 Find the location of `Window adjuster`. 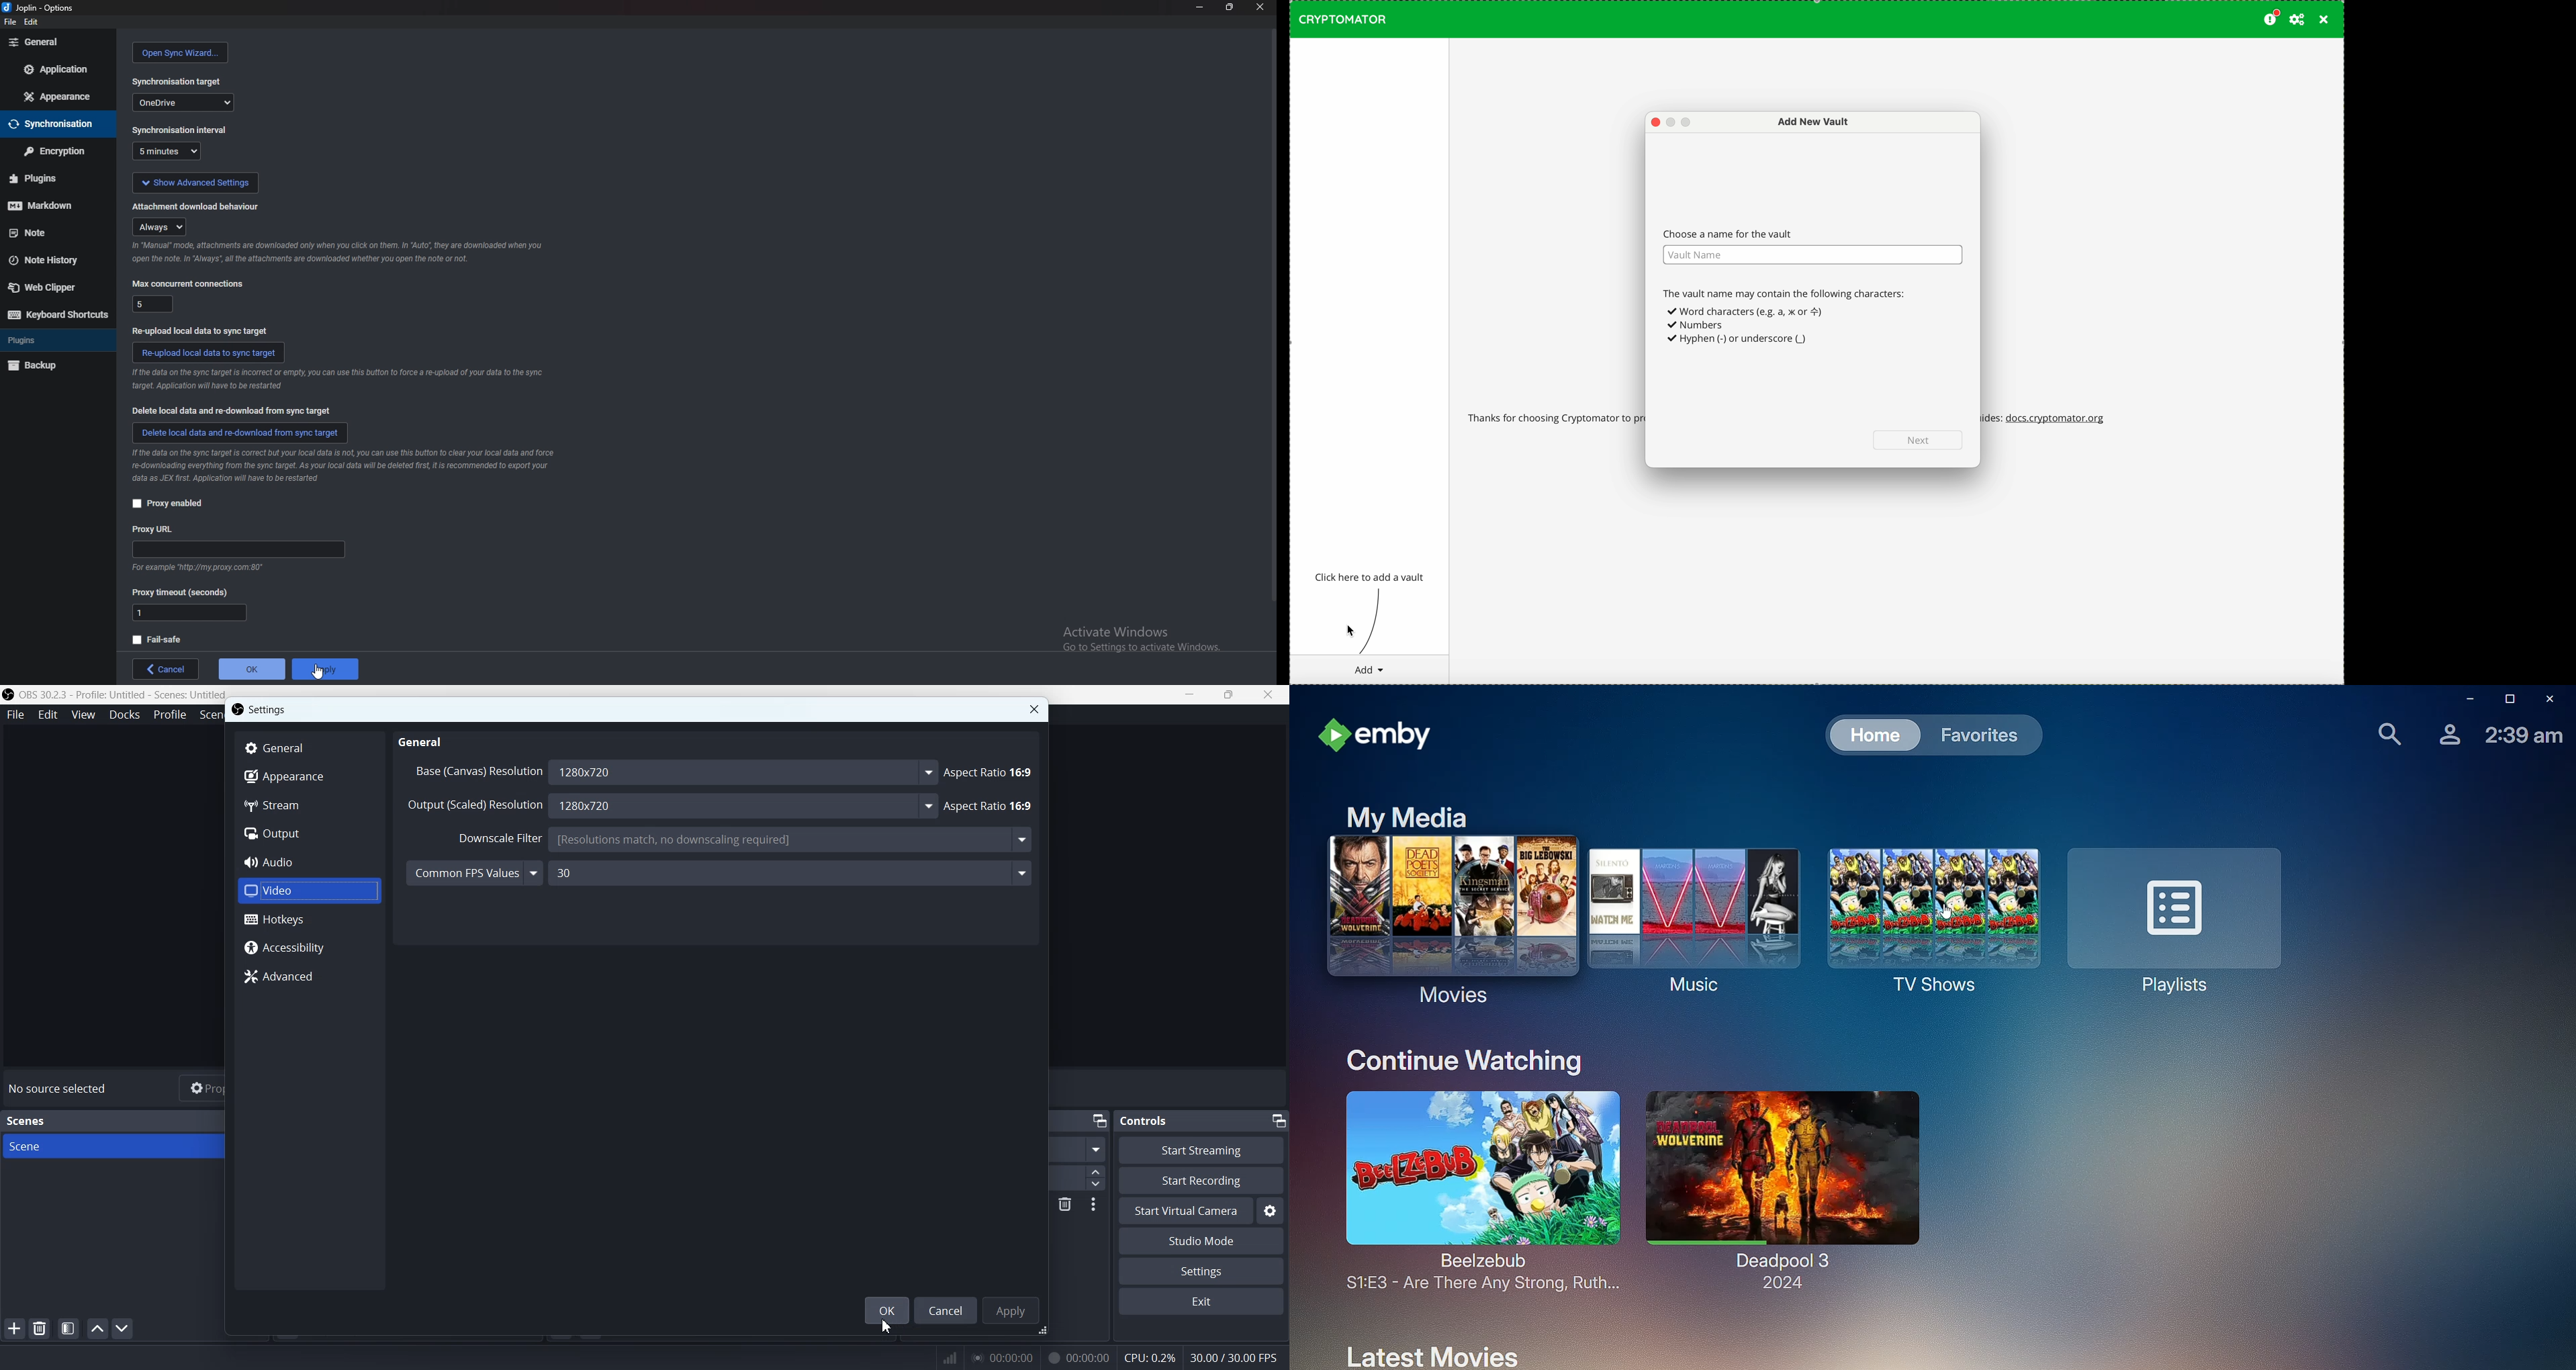

Window adjuster is located at coordinates (1046, 1331).